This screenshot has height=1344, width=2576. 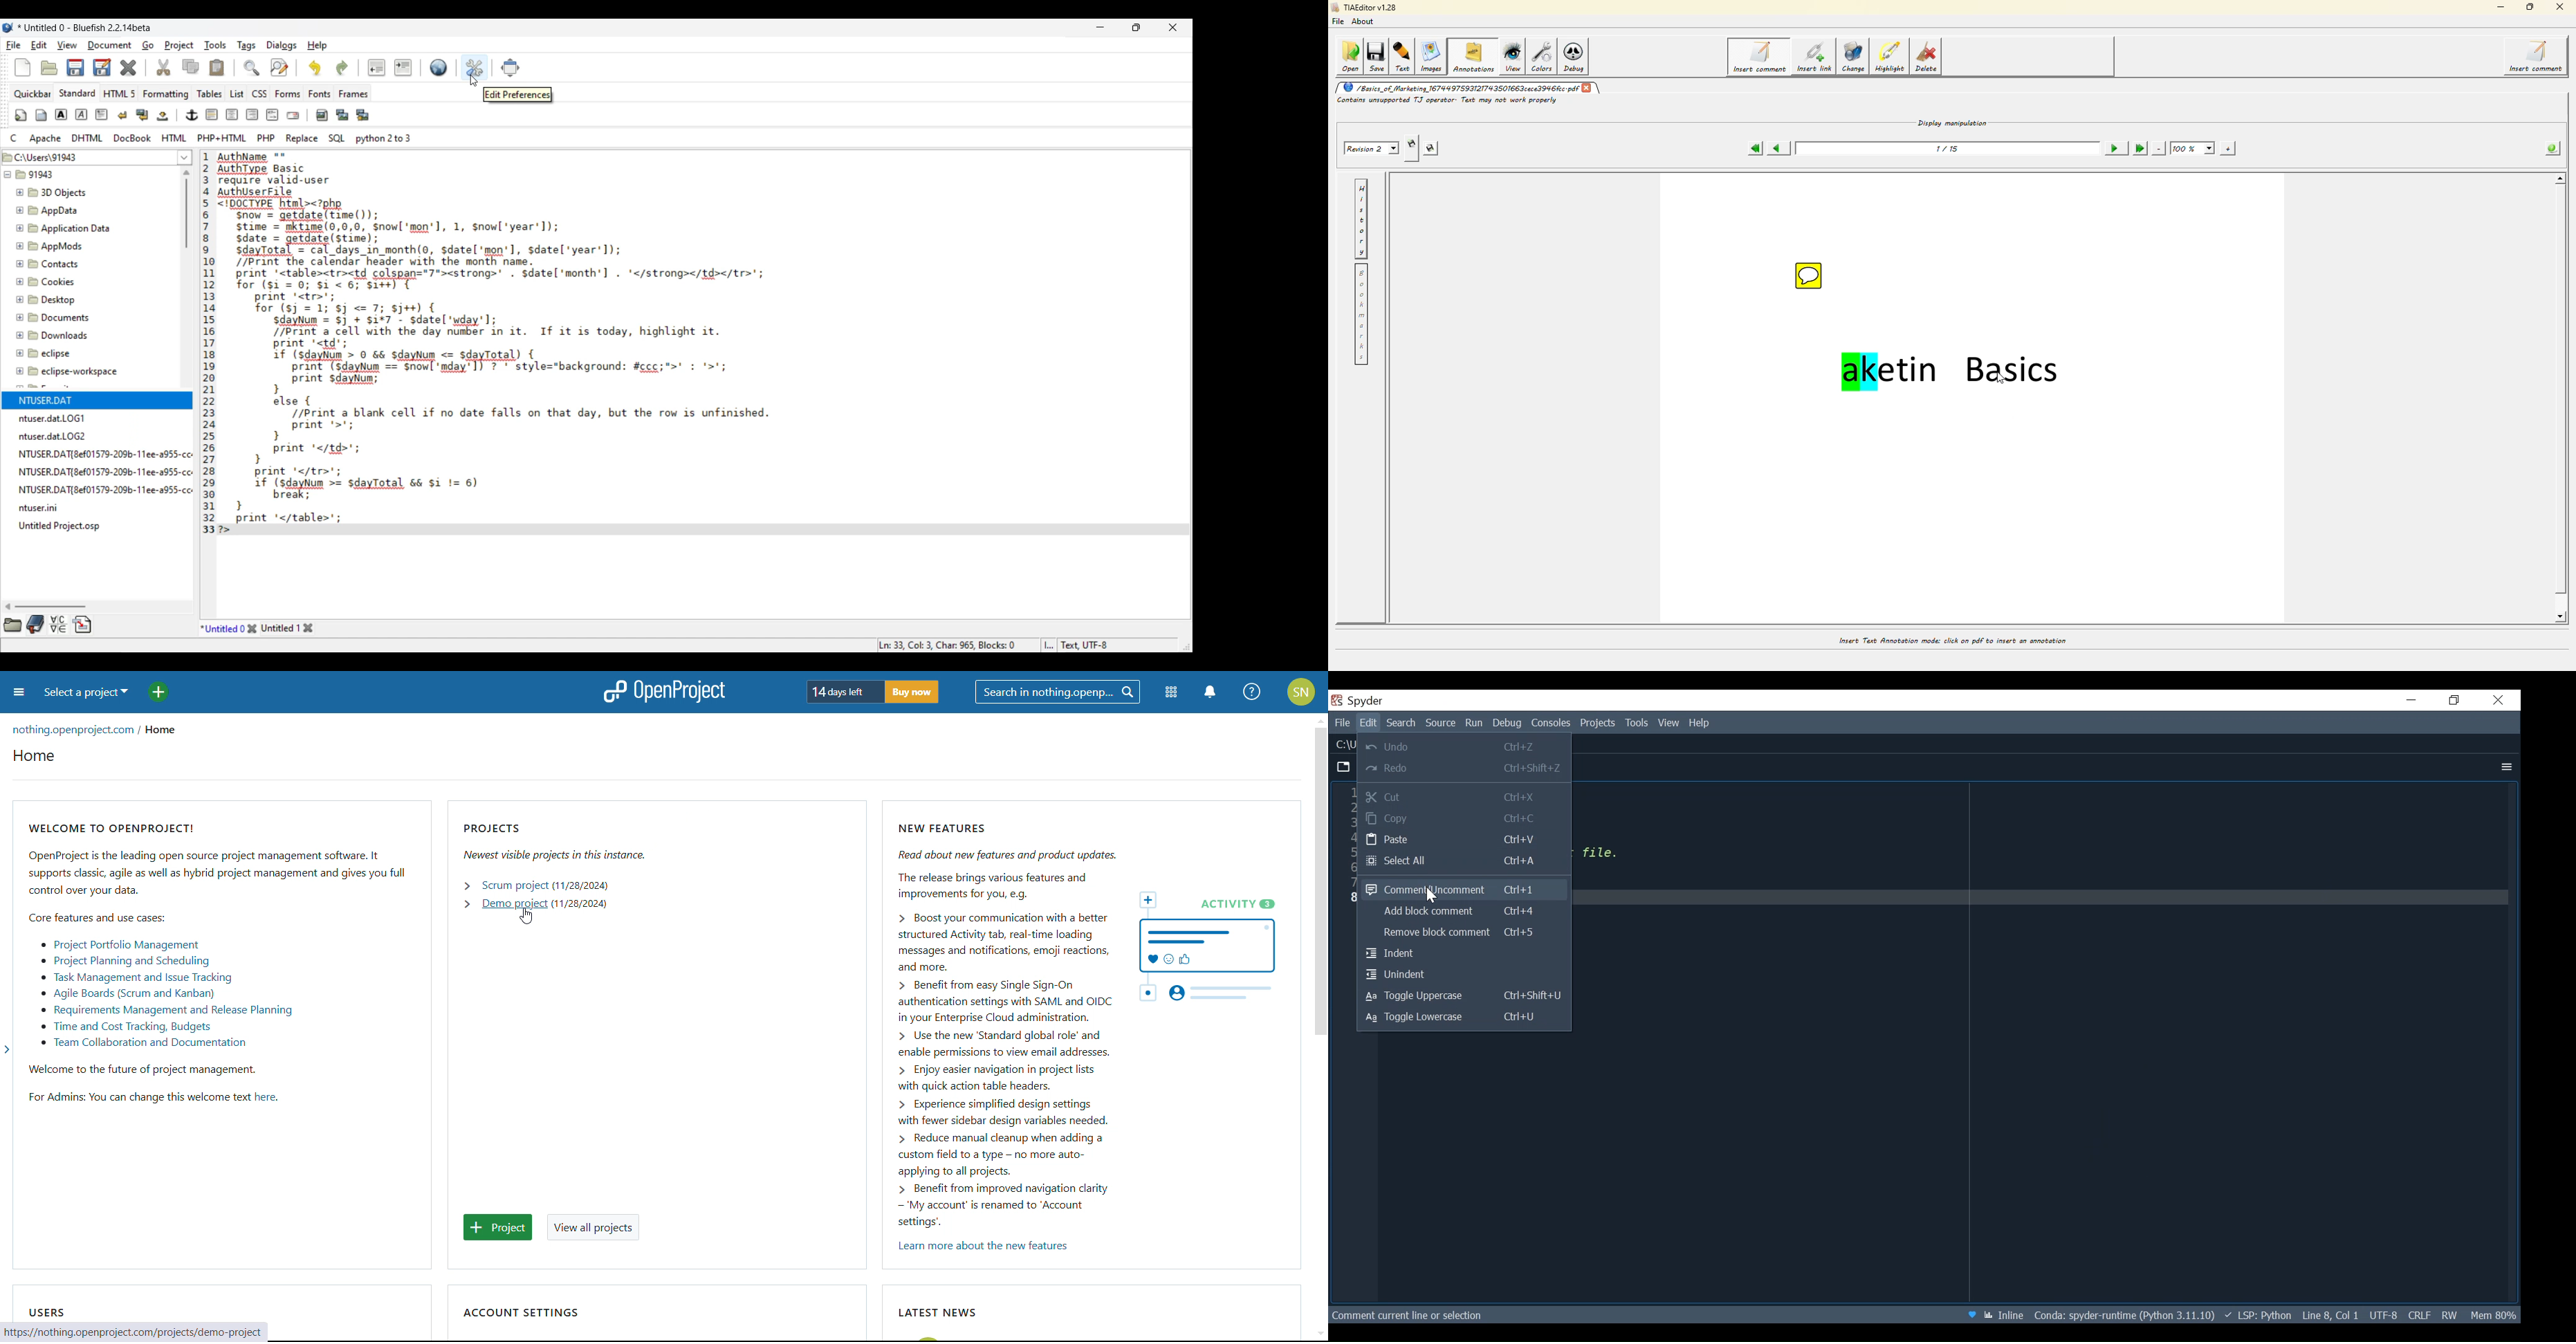 I want to click on Save options, so click(x=89, y=67).